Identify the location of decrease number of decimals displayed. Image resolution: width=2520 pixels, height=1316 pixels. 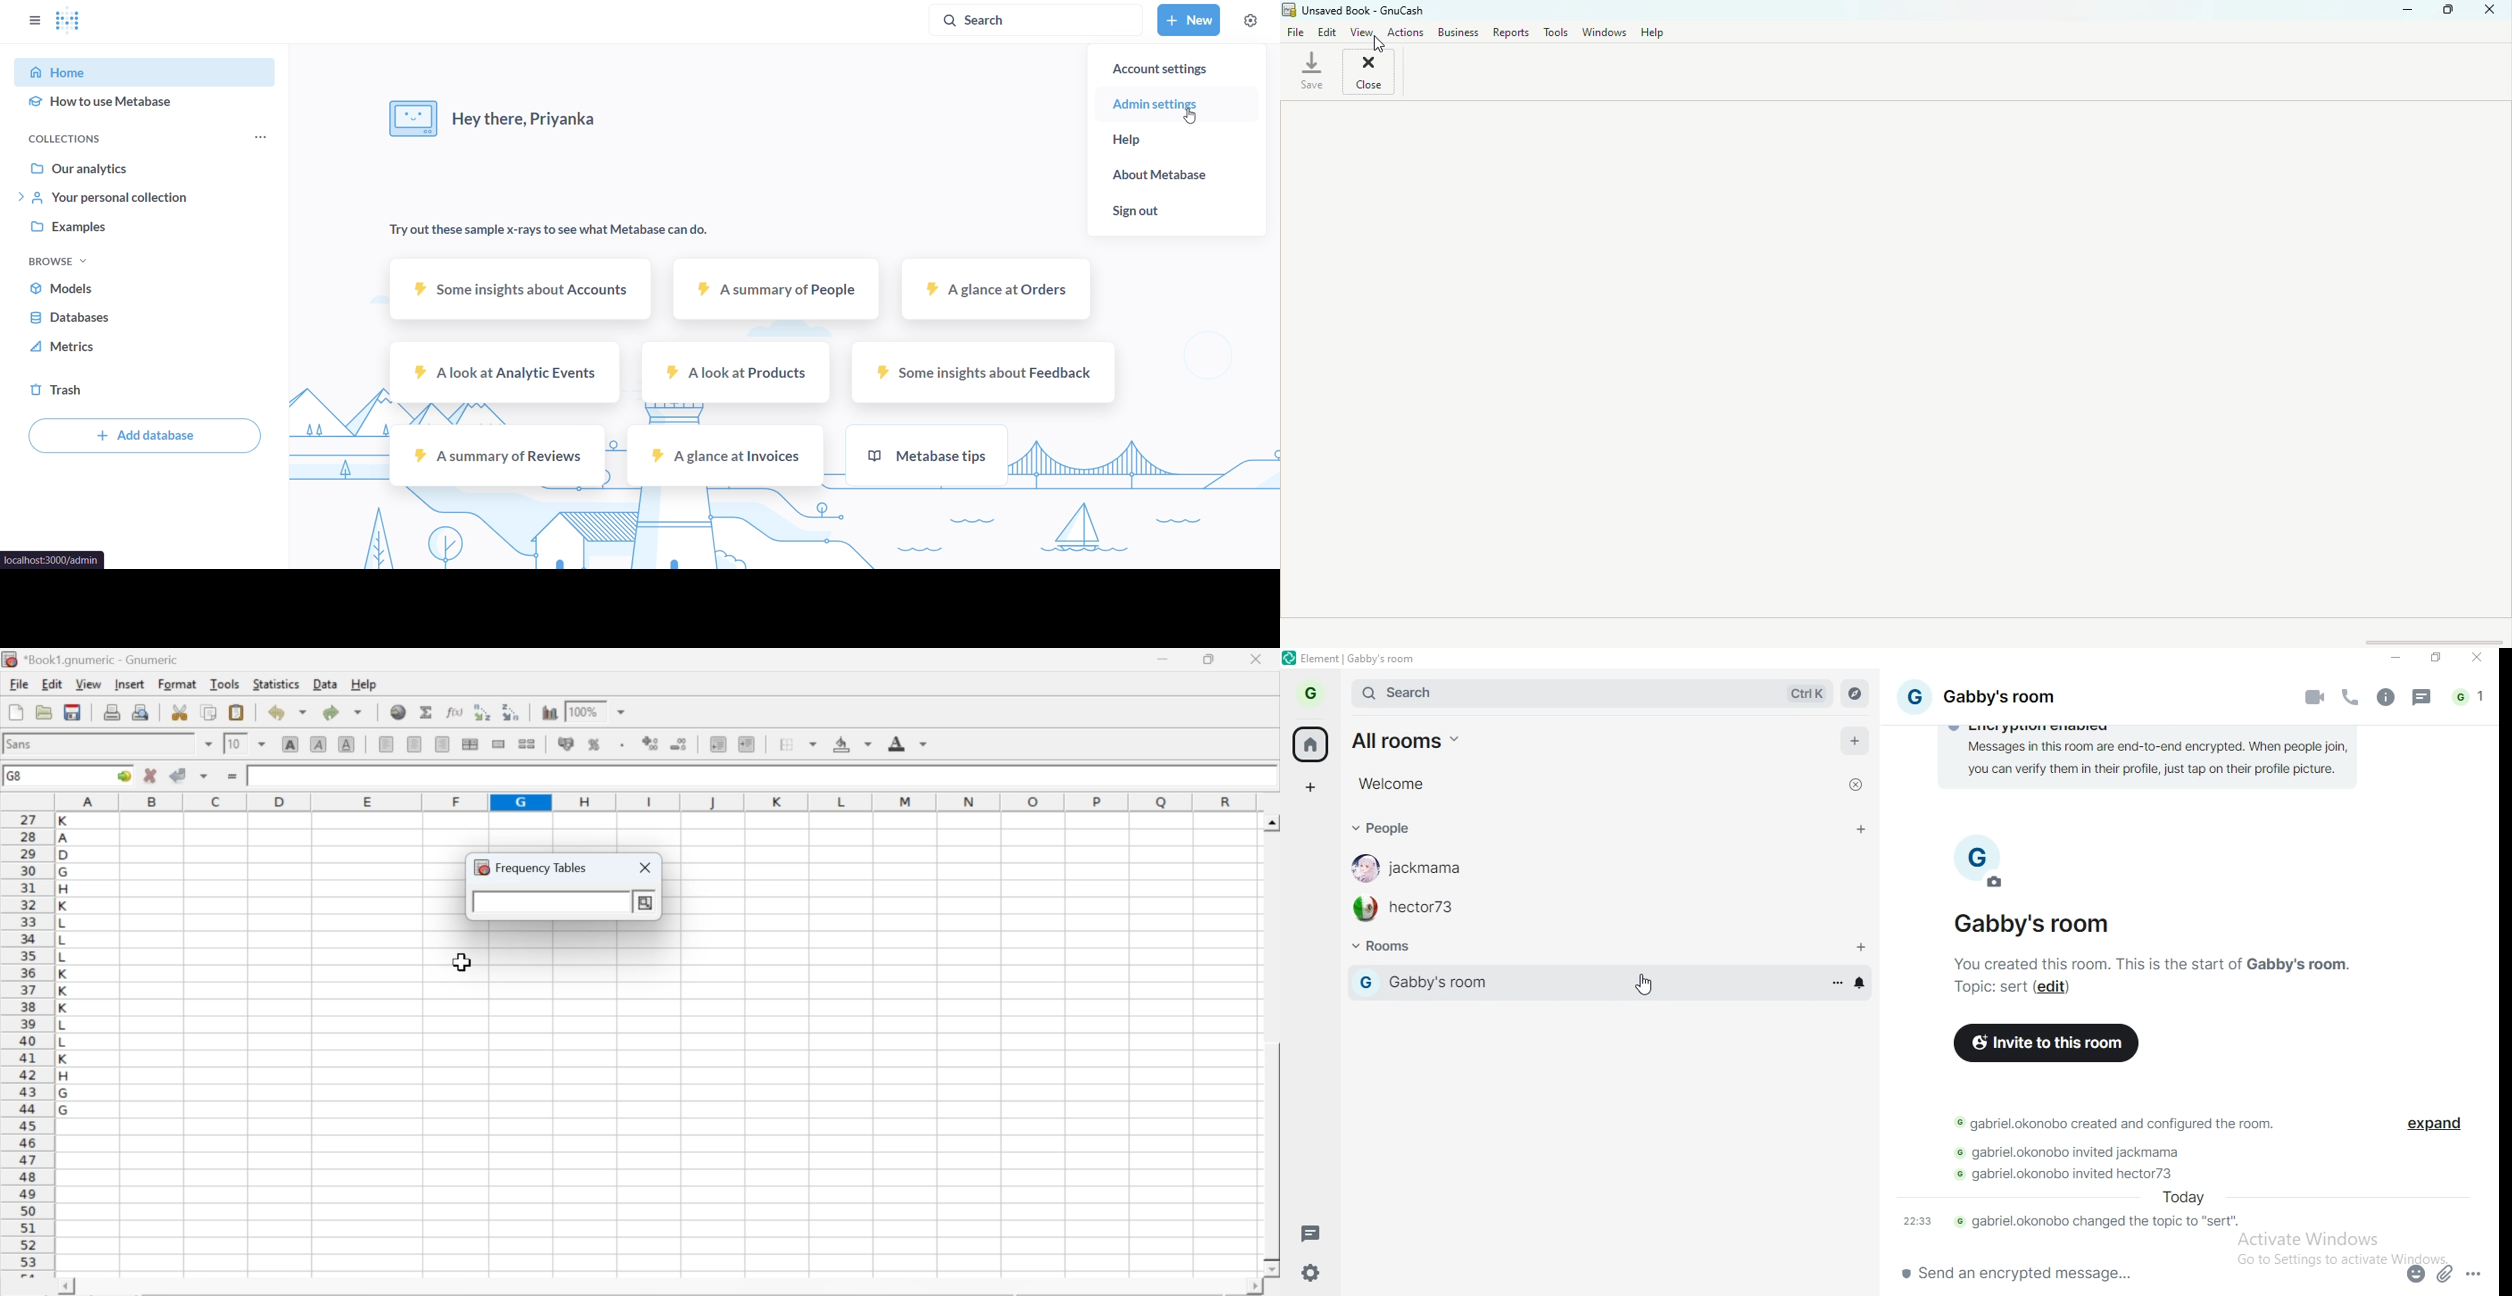
(678, 745).